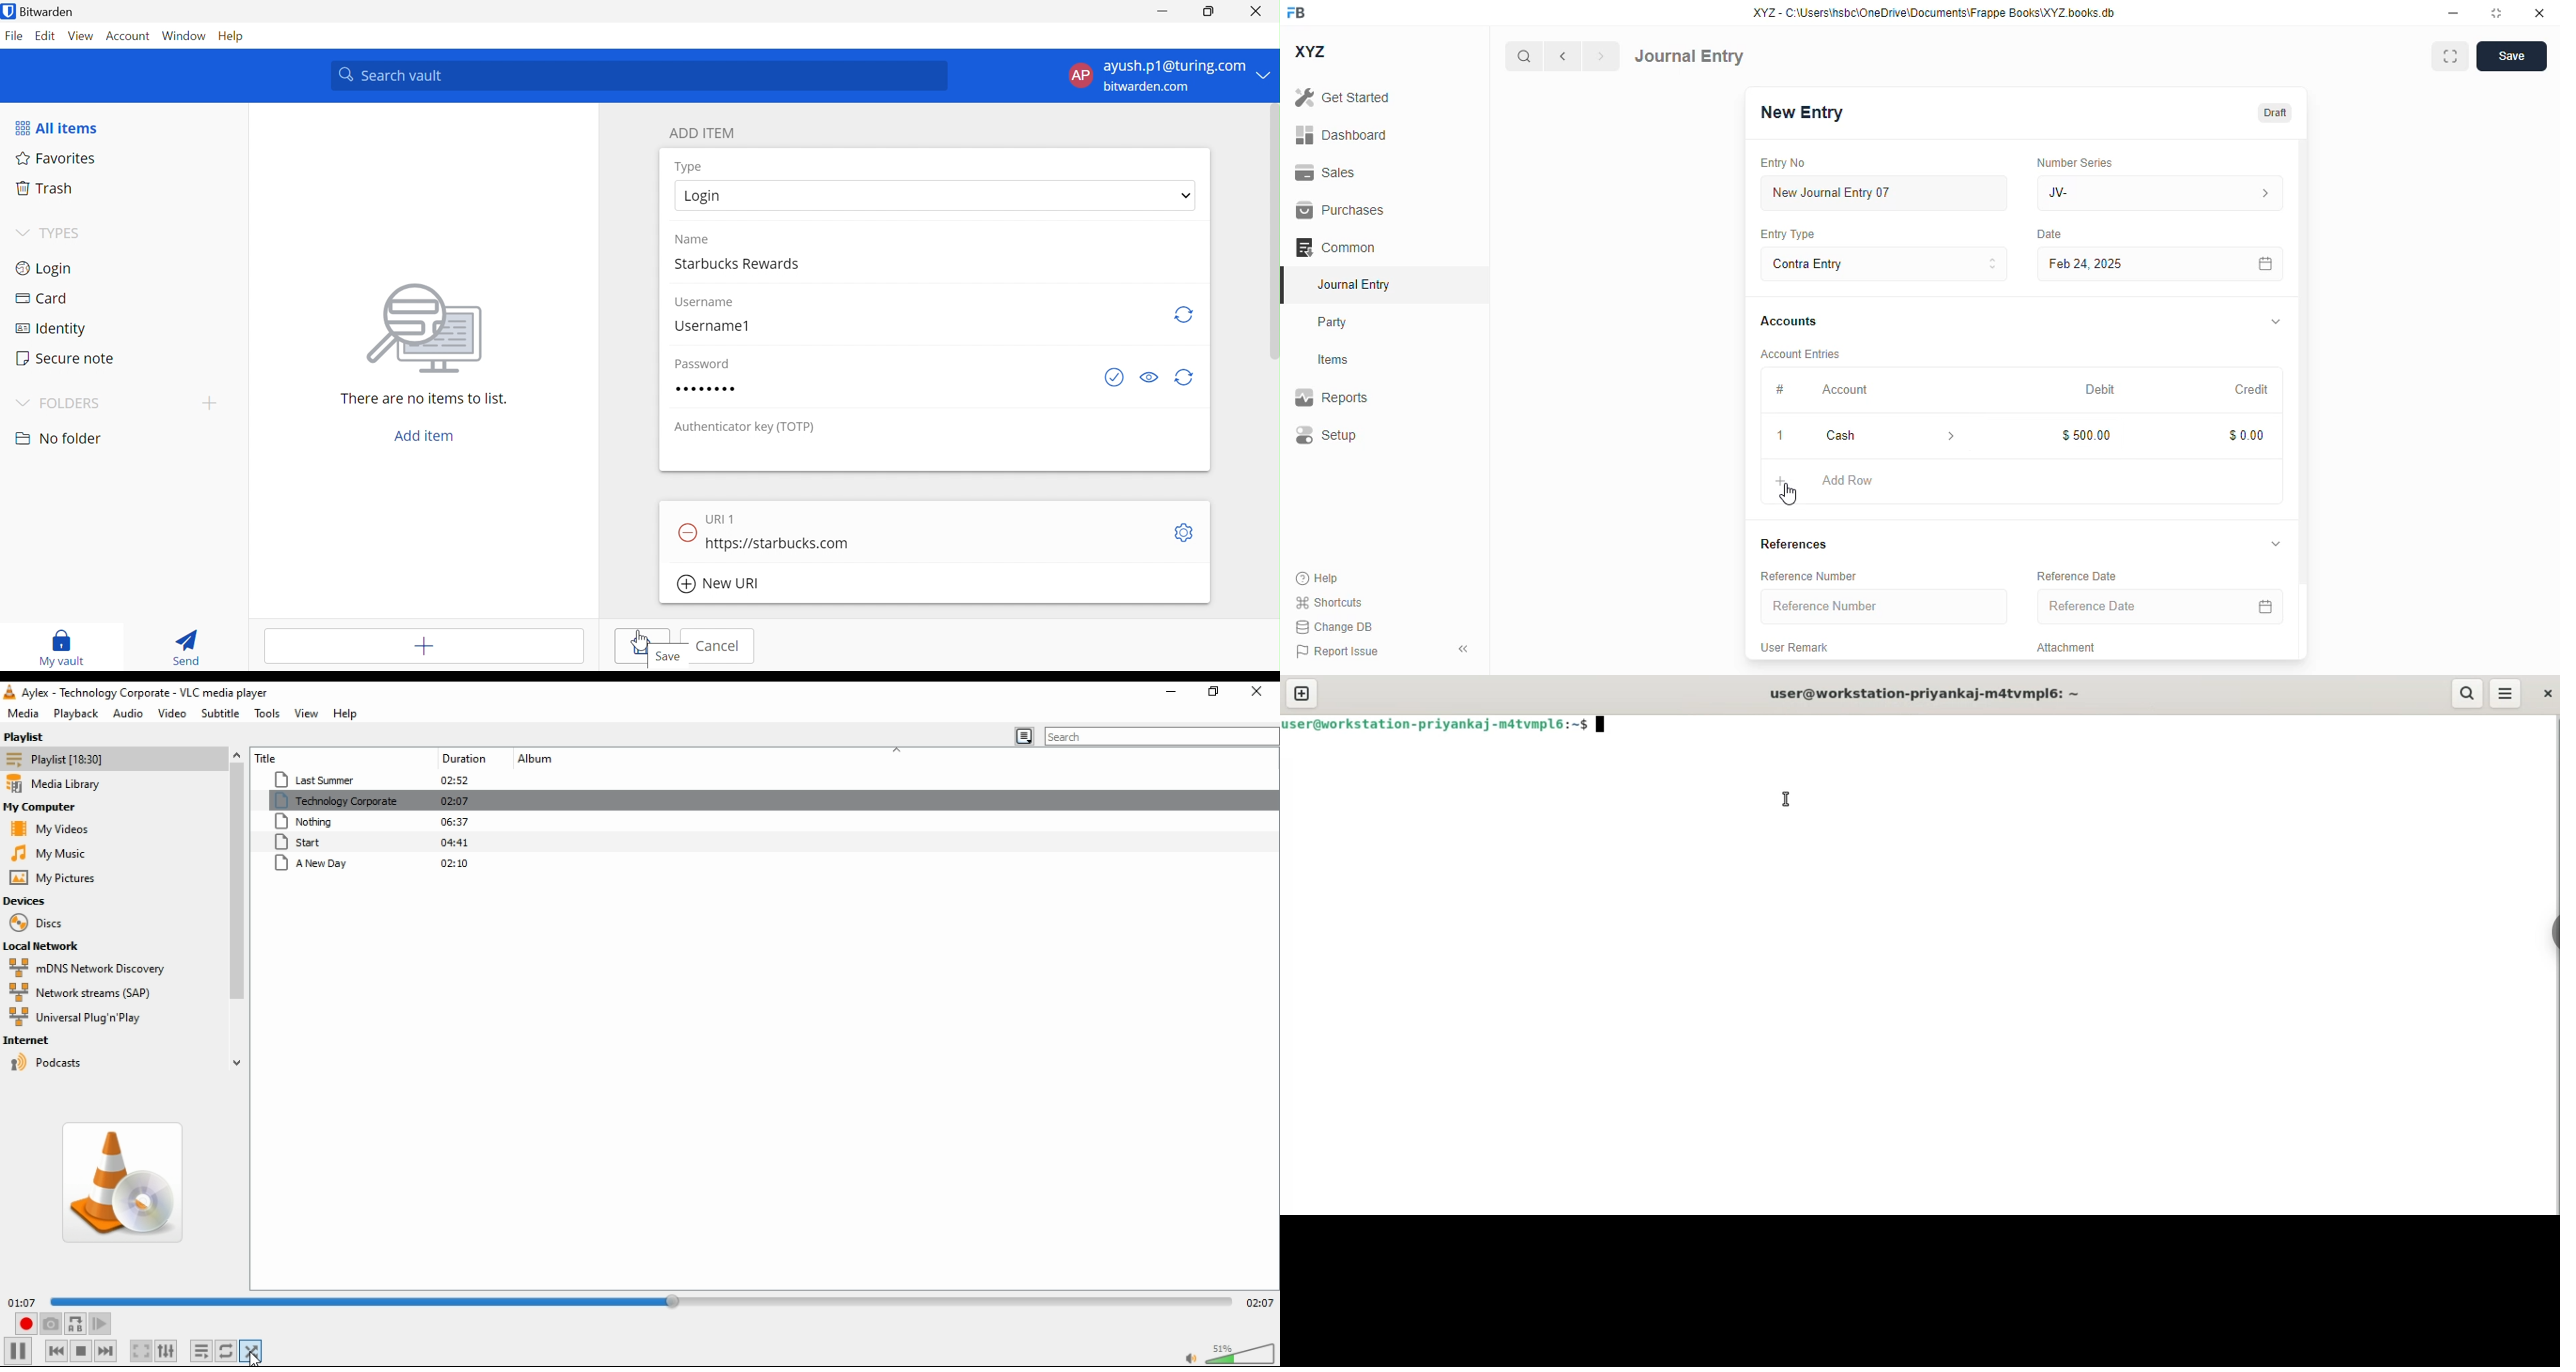 The image size is (2576, 1372). Describe the element at coordinates (1796, 647) in the screenshot. I see `user remark` at that location.